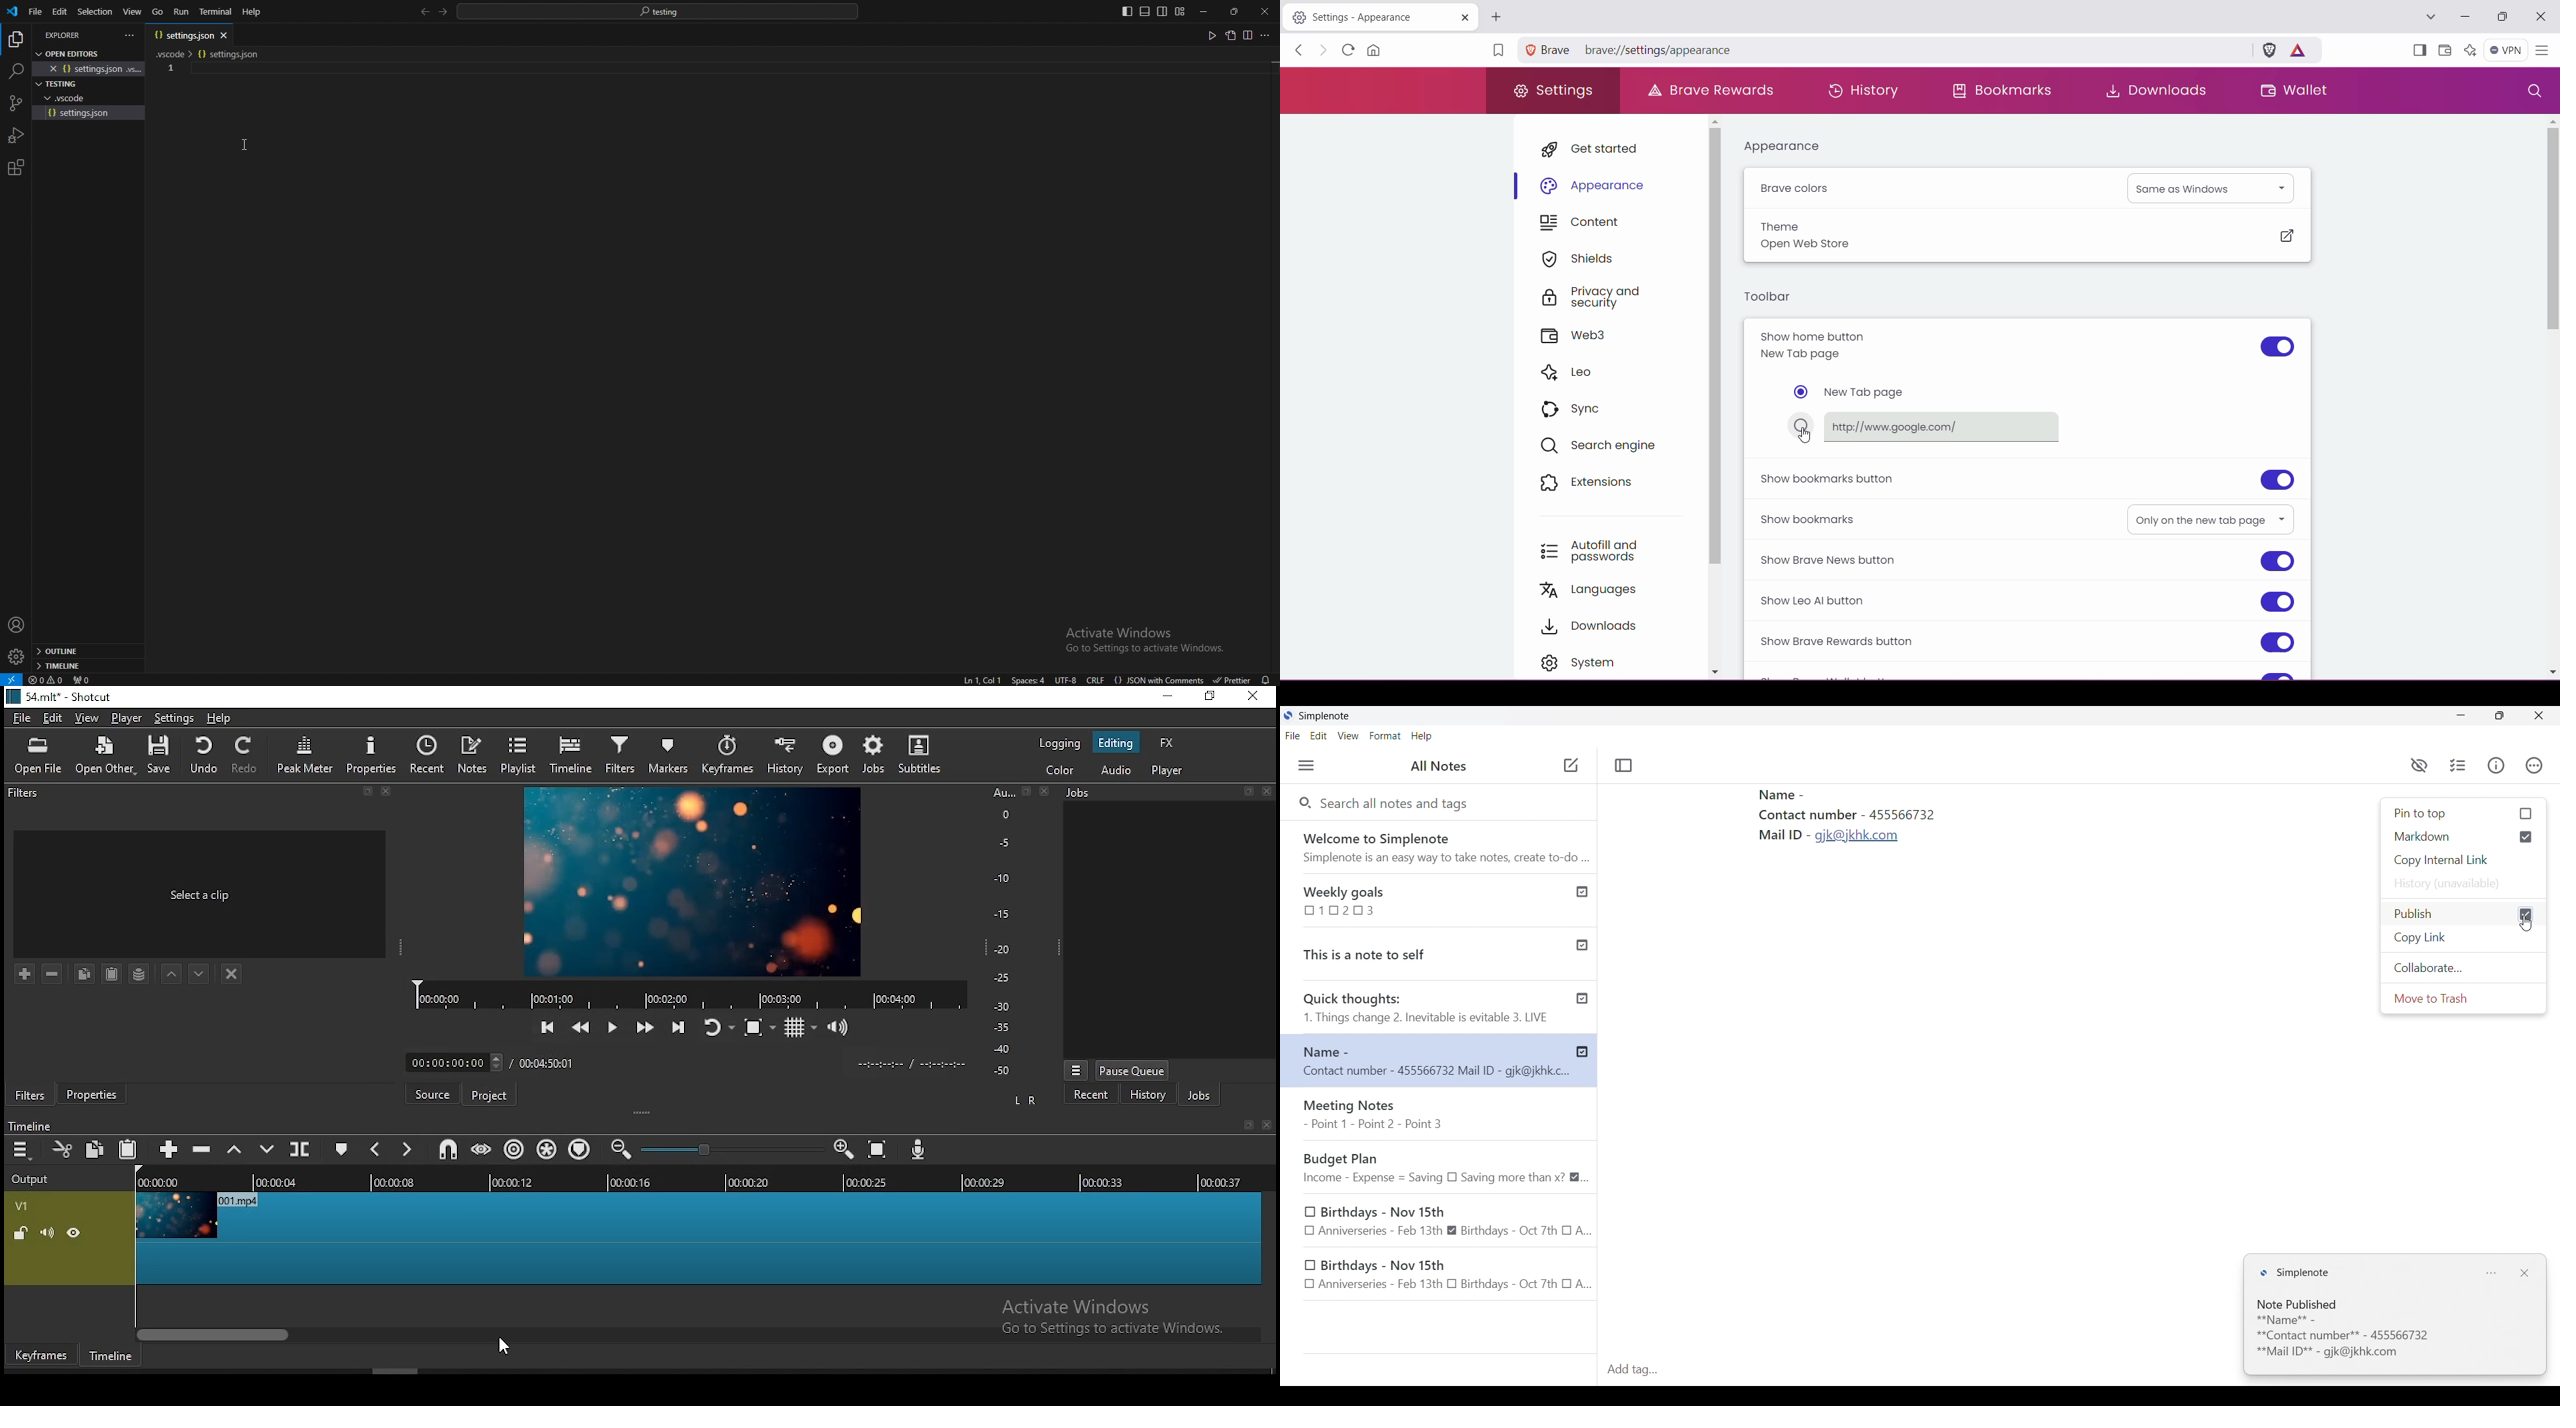  I want to click on overwrite, so click(269, 1149).